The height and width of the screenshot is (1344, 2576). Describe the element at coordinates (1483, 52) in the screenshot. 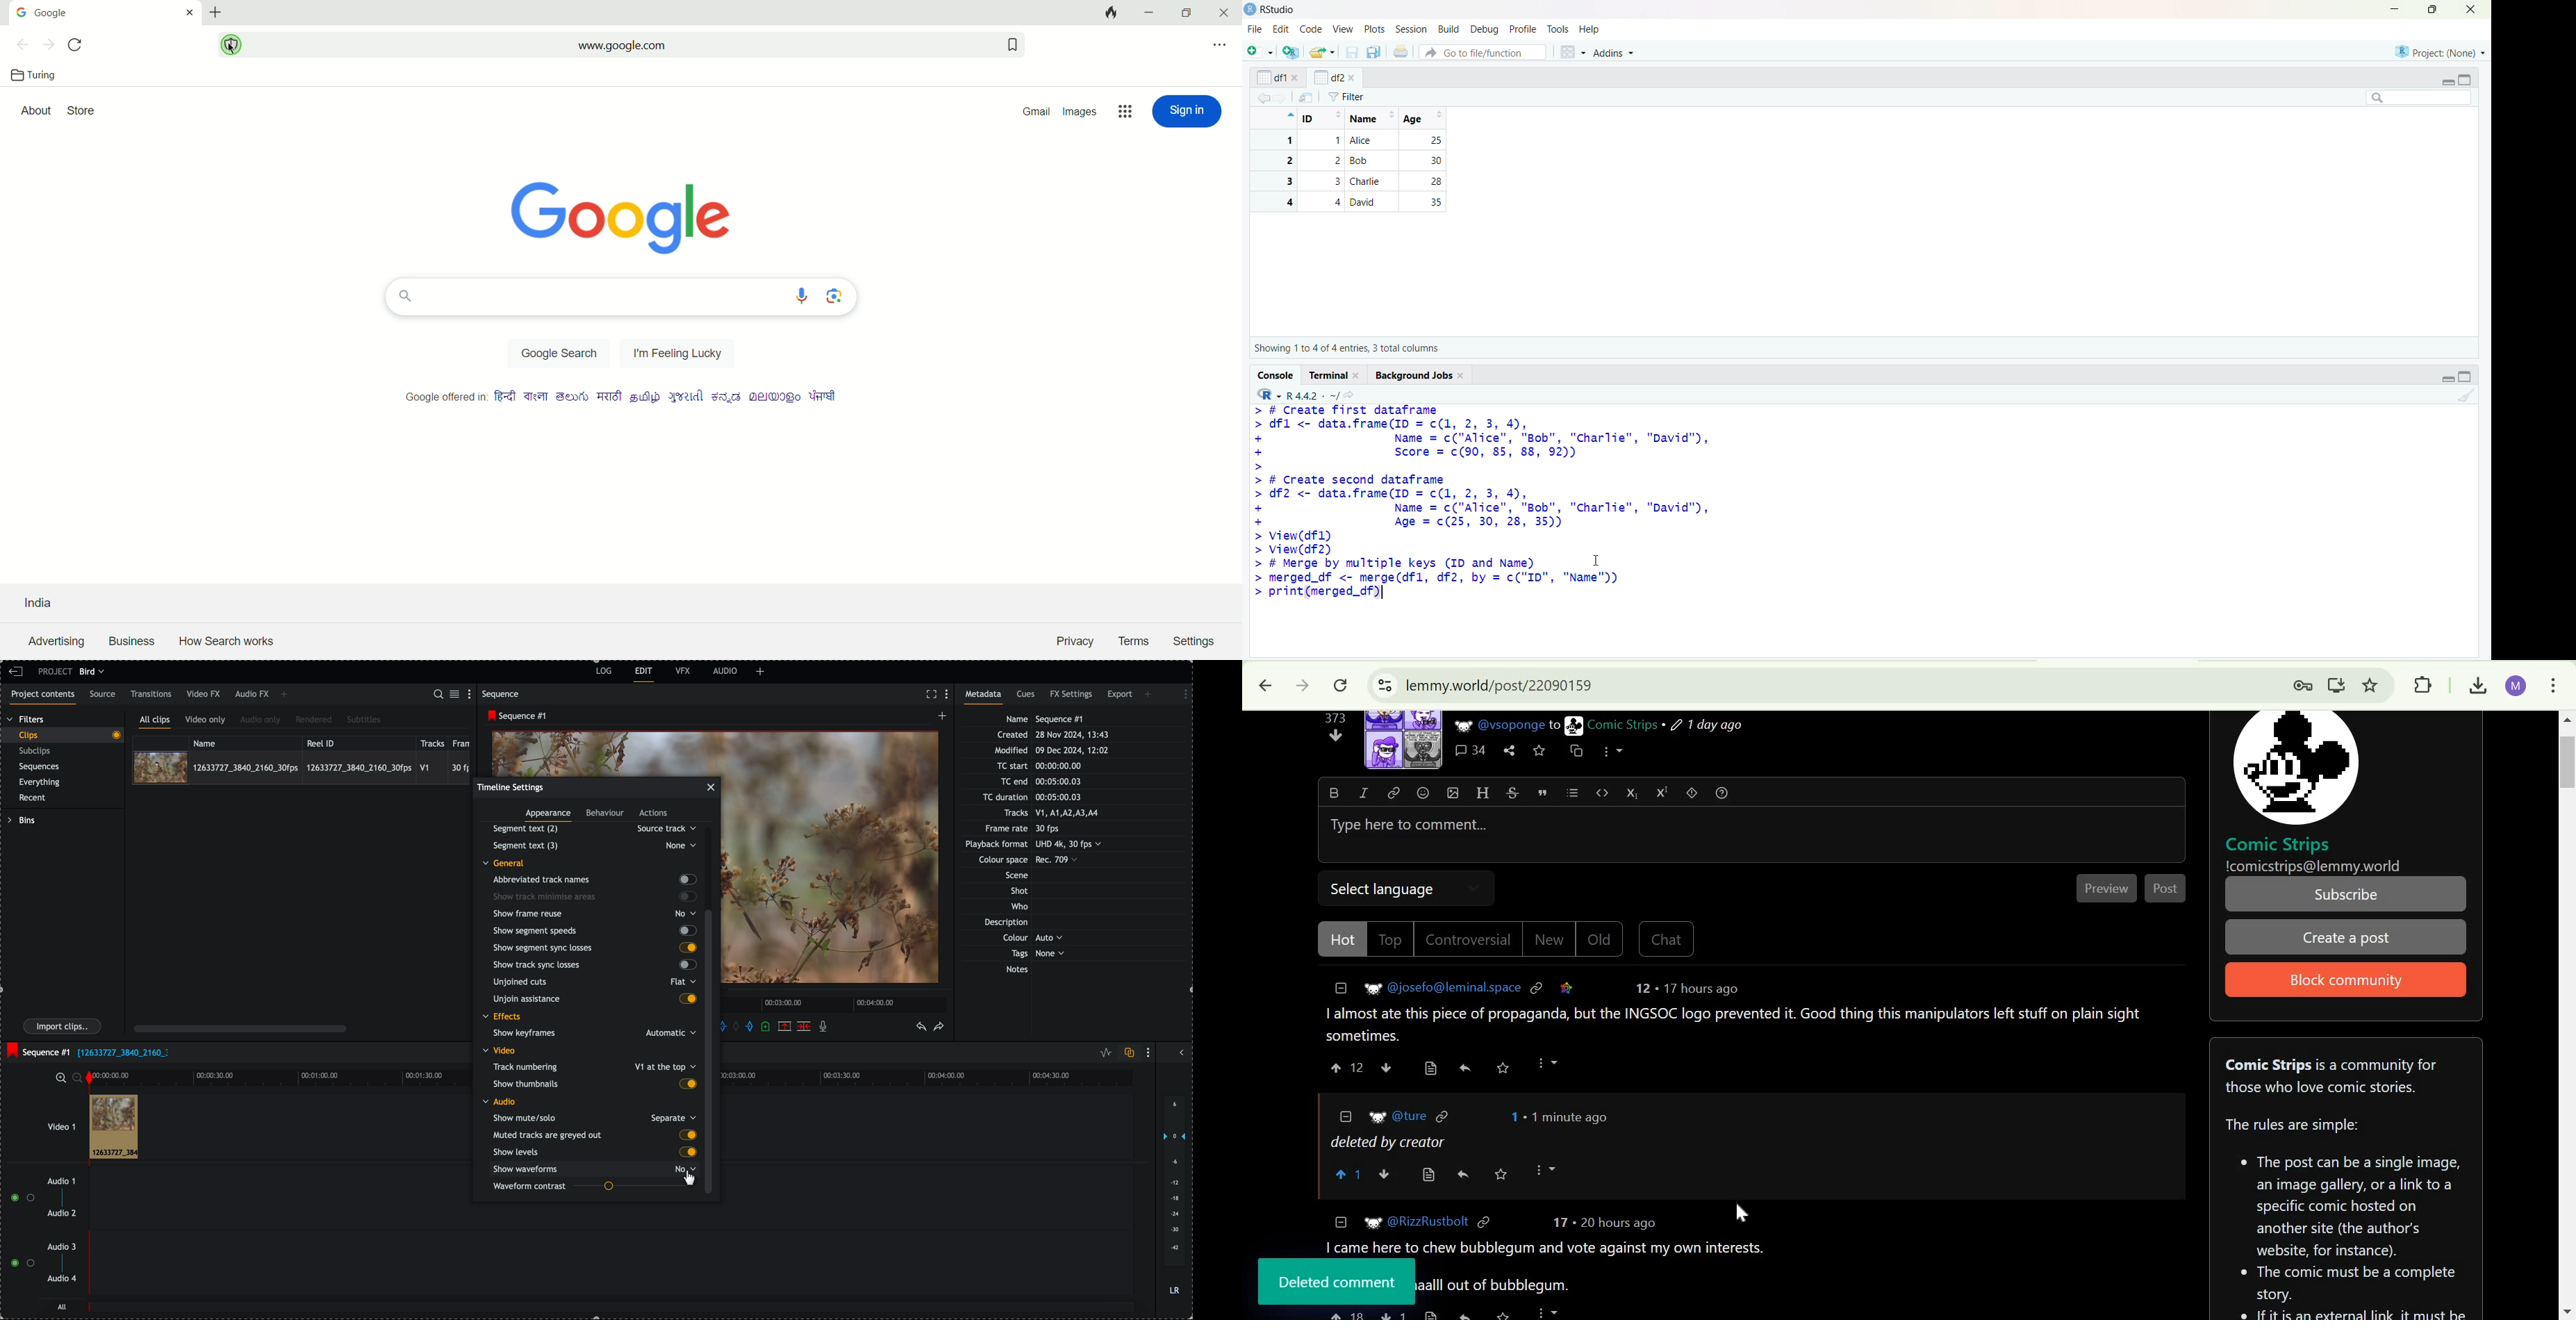

I see `Go to file/function` at that location.